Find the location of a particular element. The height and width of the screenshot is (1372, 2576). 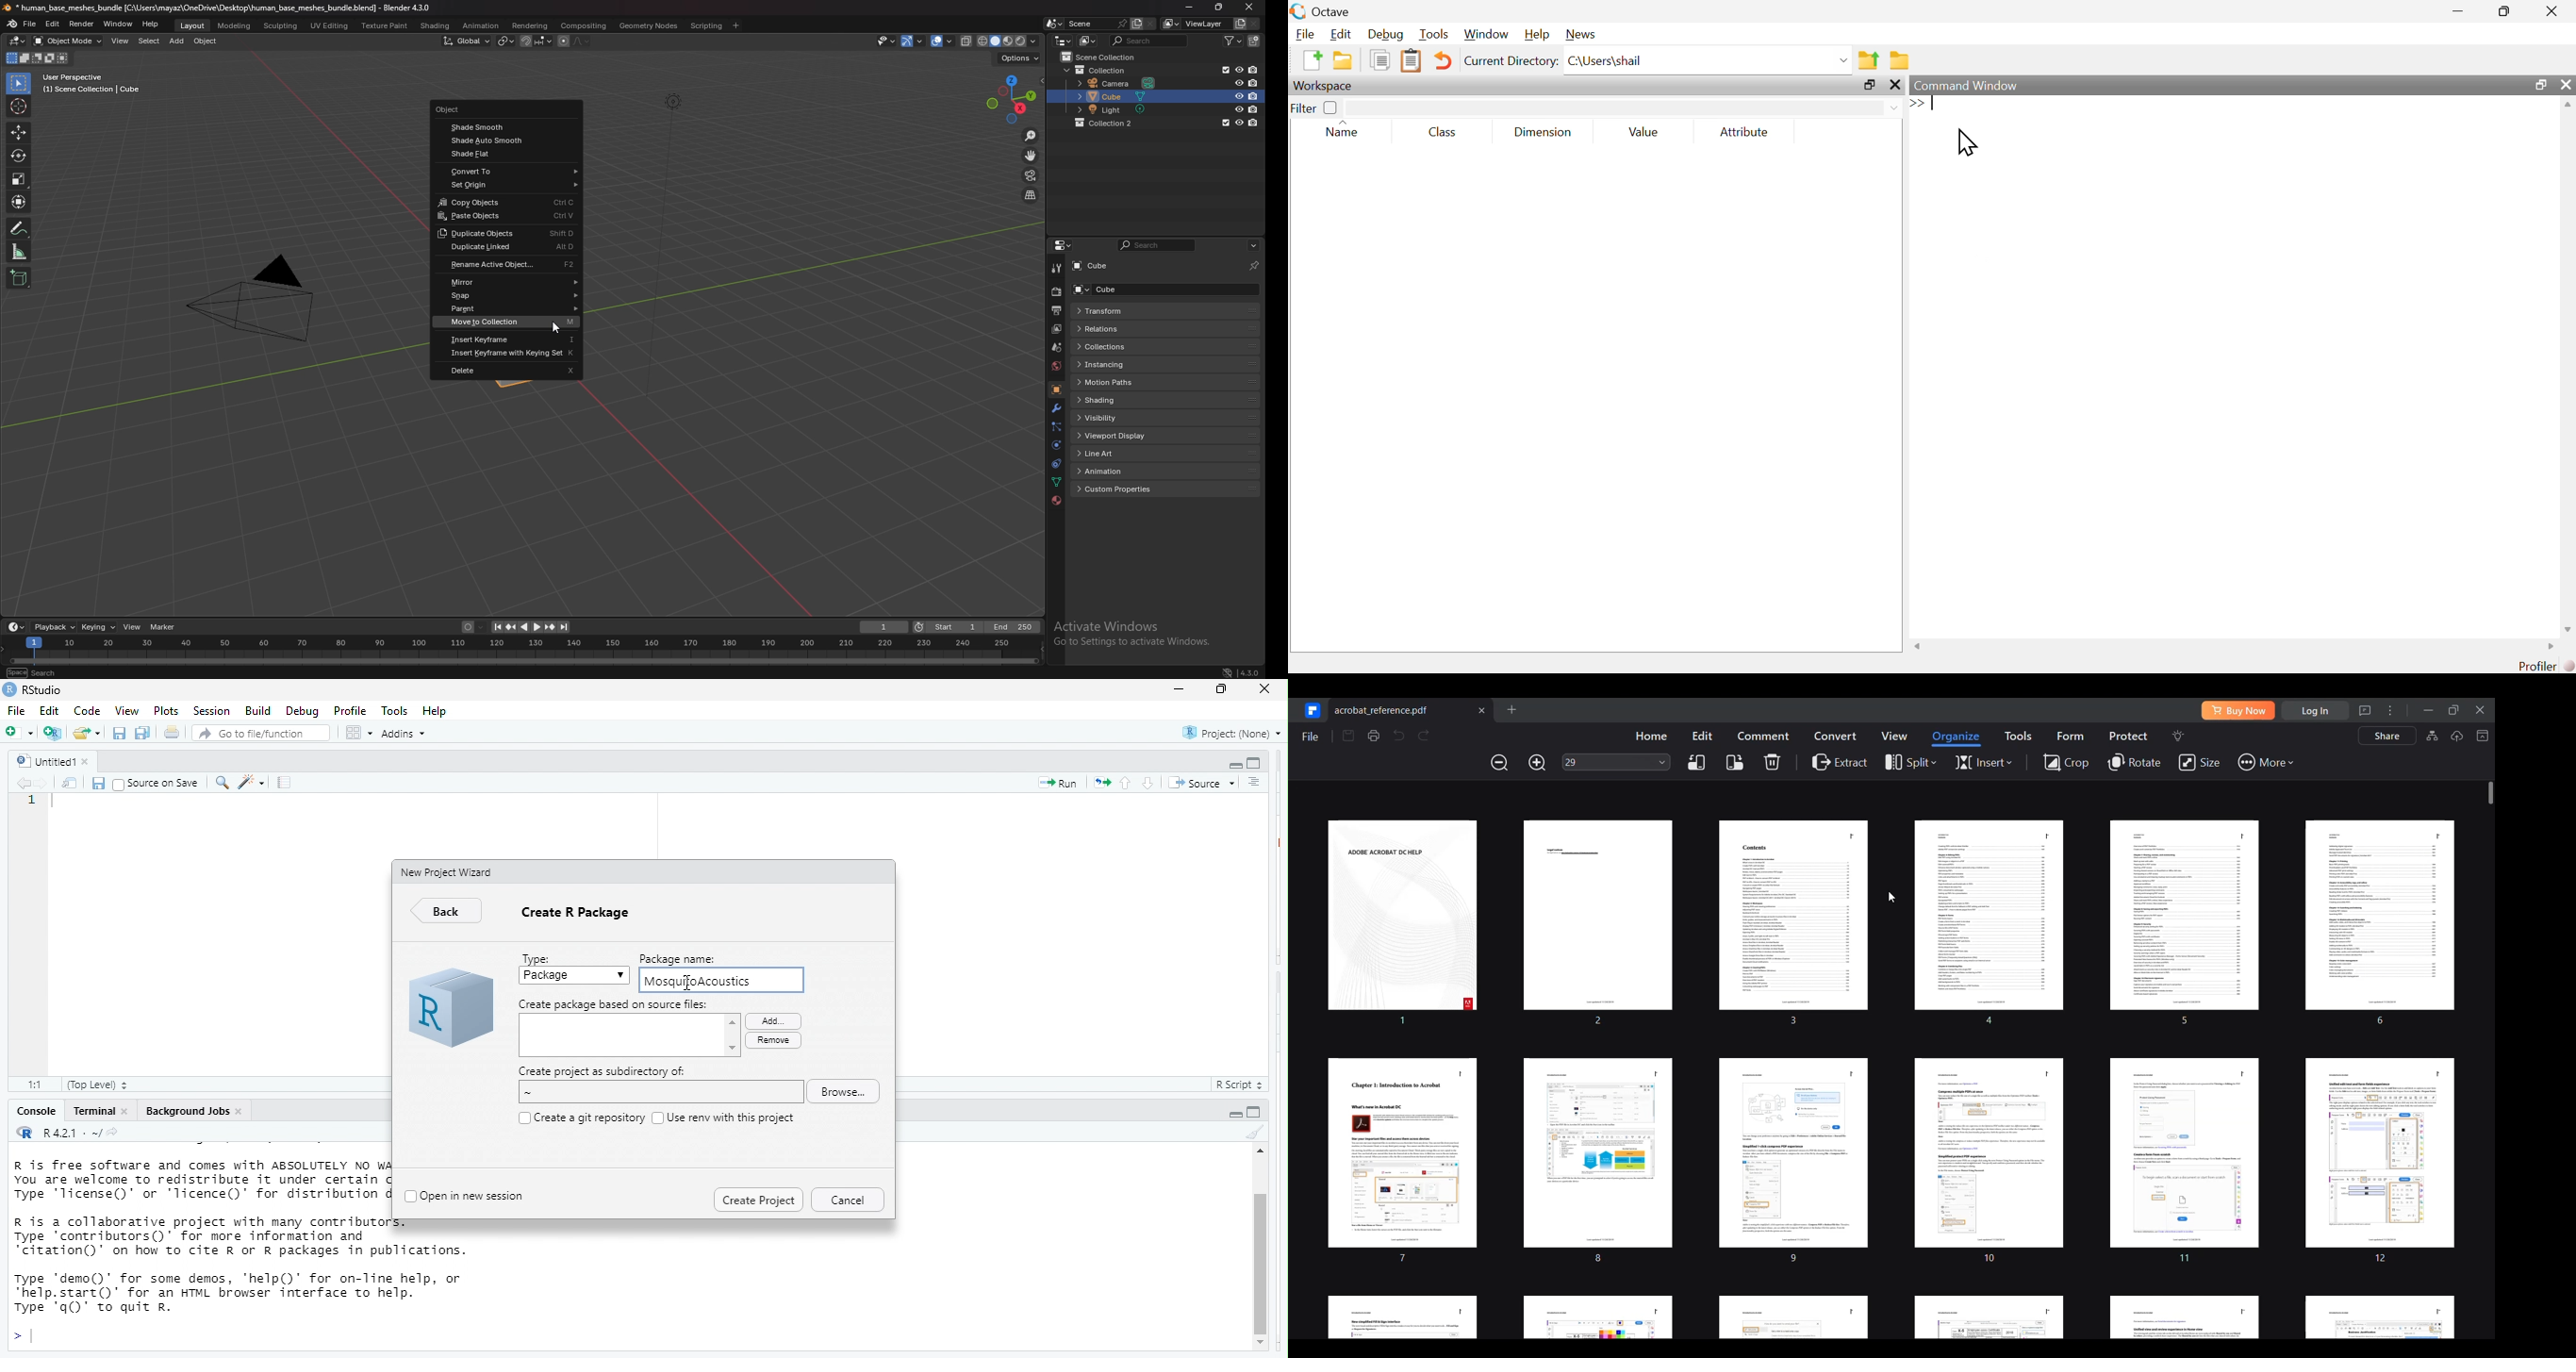

scroll up is located at coordinates (1258, 1153).